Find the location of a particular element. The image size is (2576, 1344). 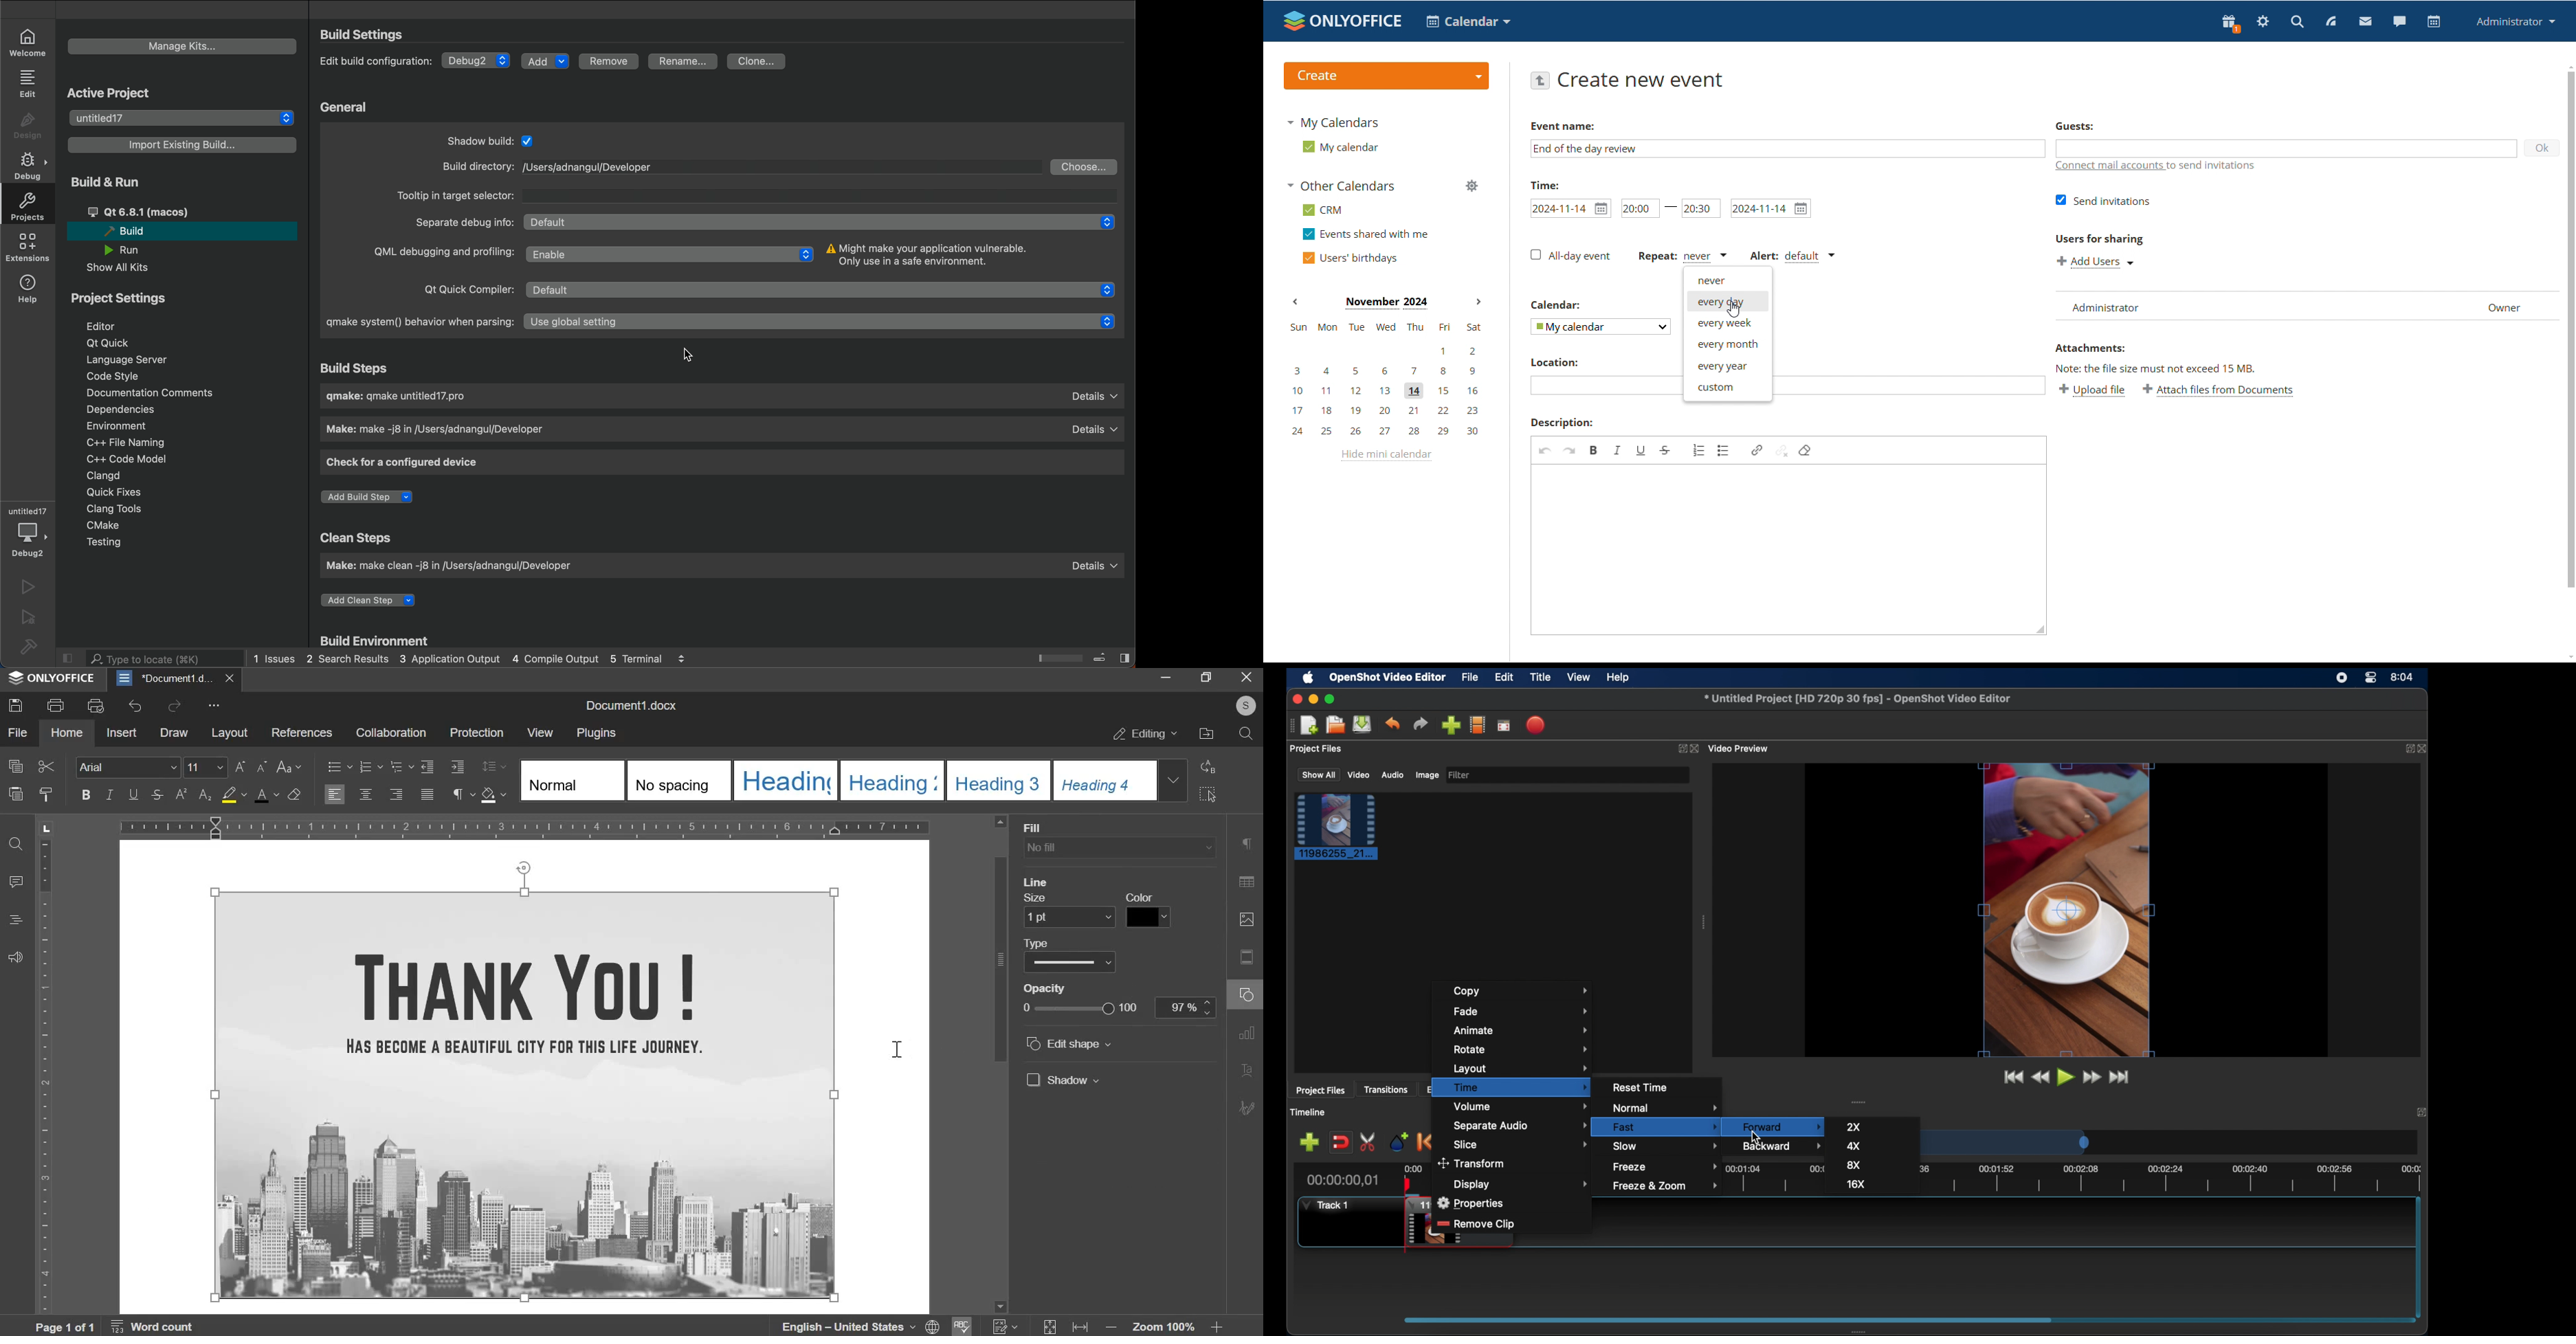

ruler is located at coordinates (48, 1077).